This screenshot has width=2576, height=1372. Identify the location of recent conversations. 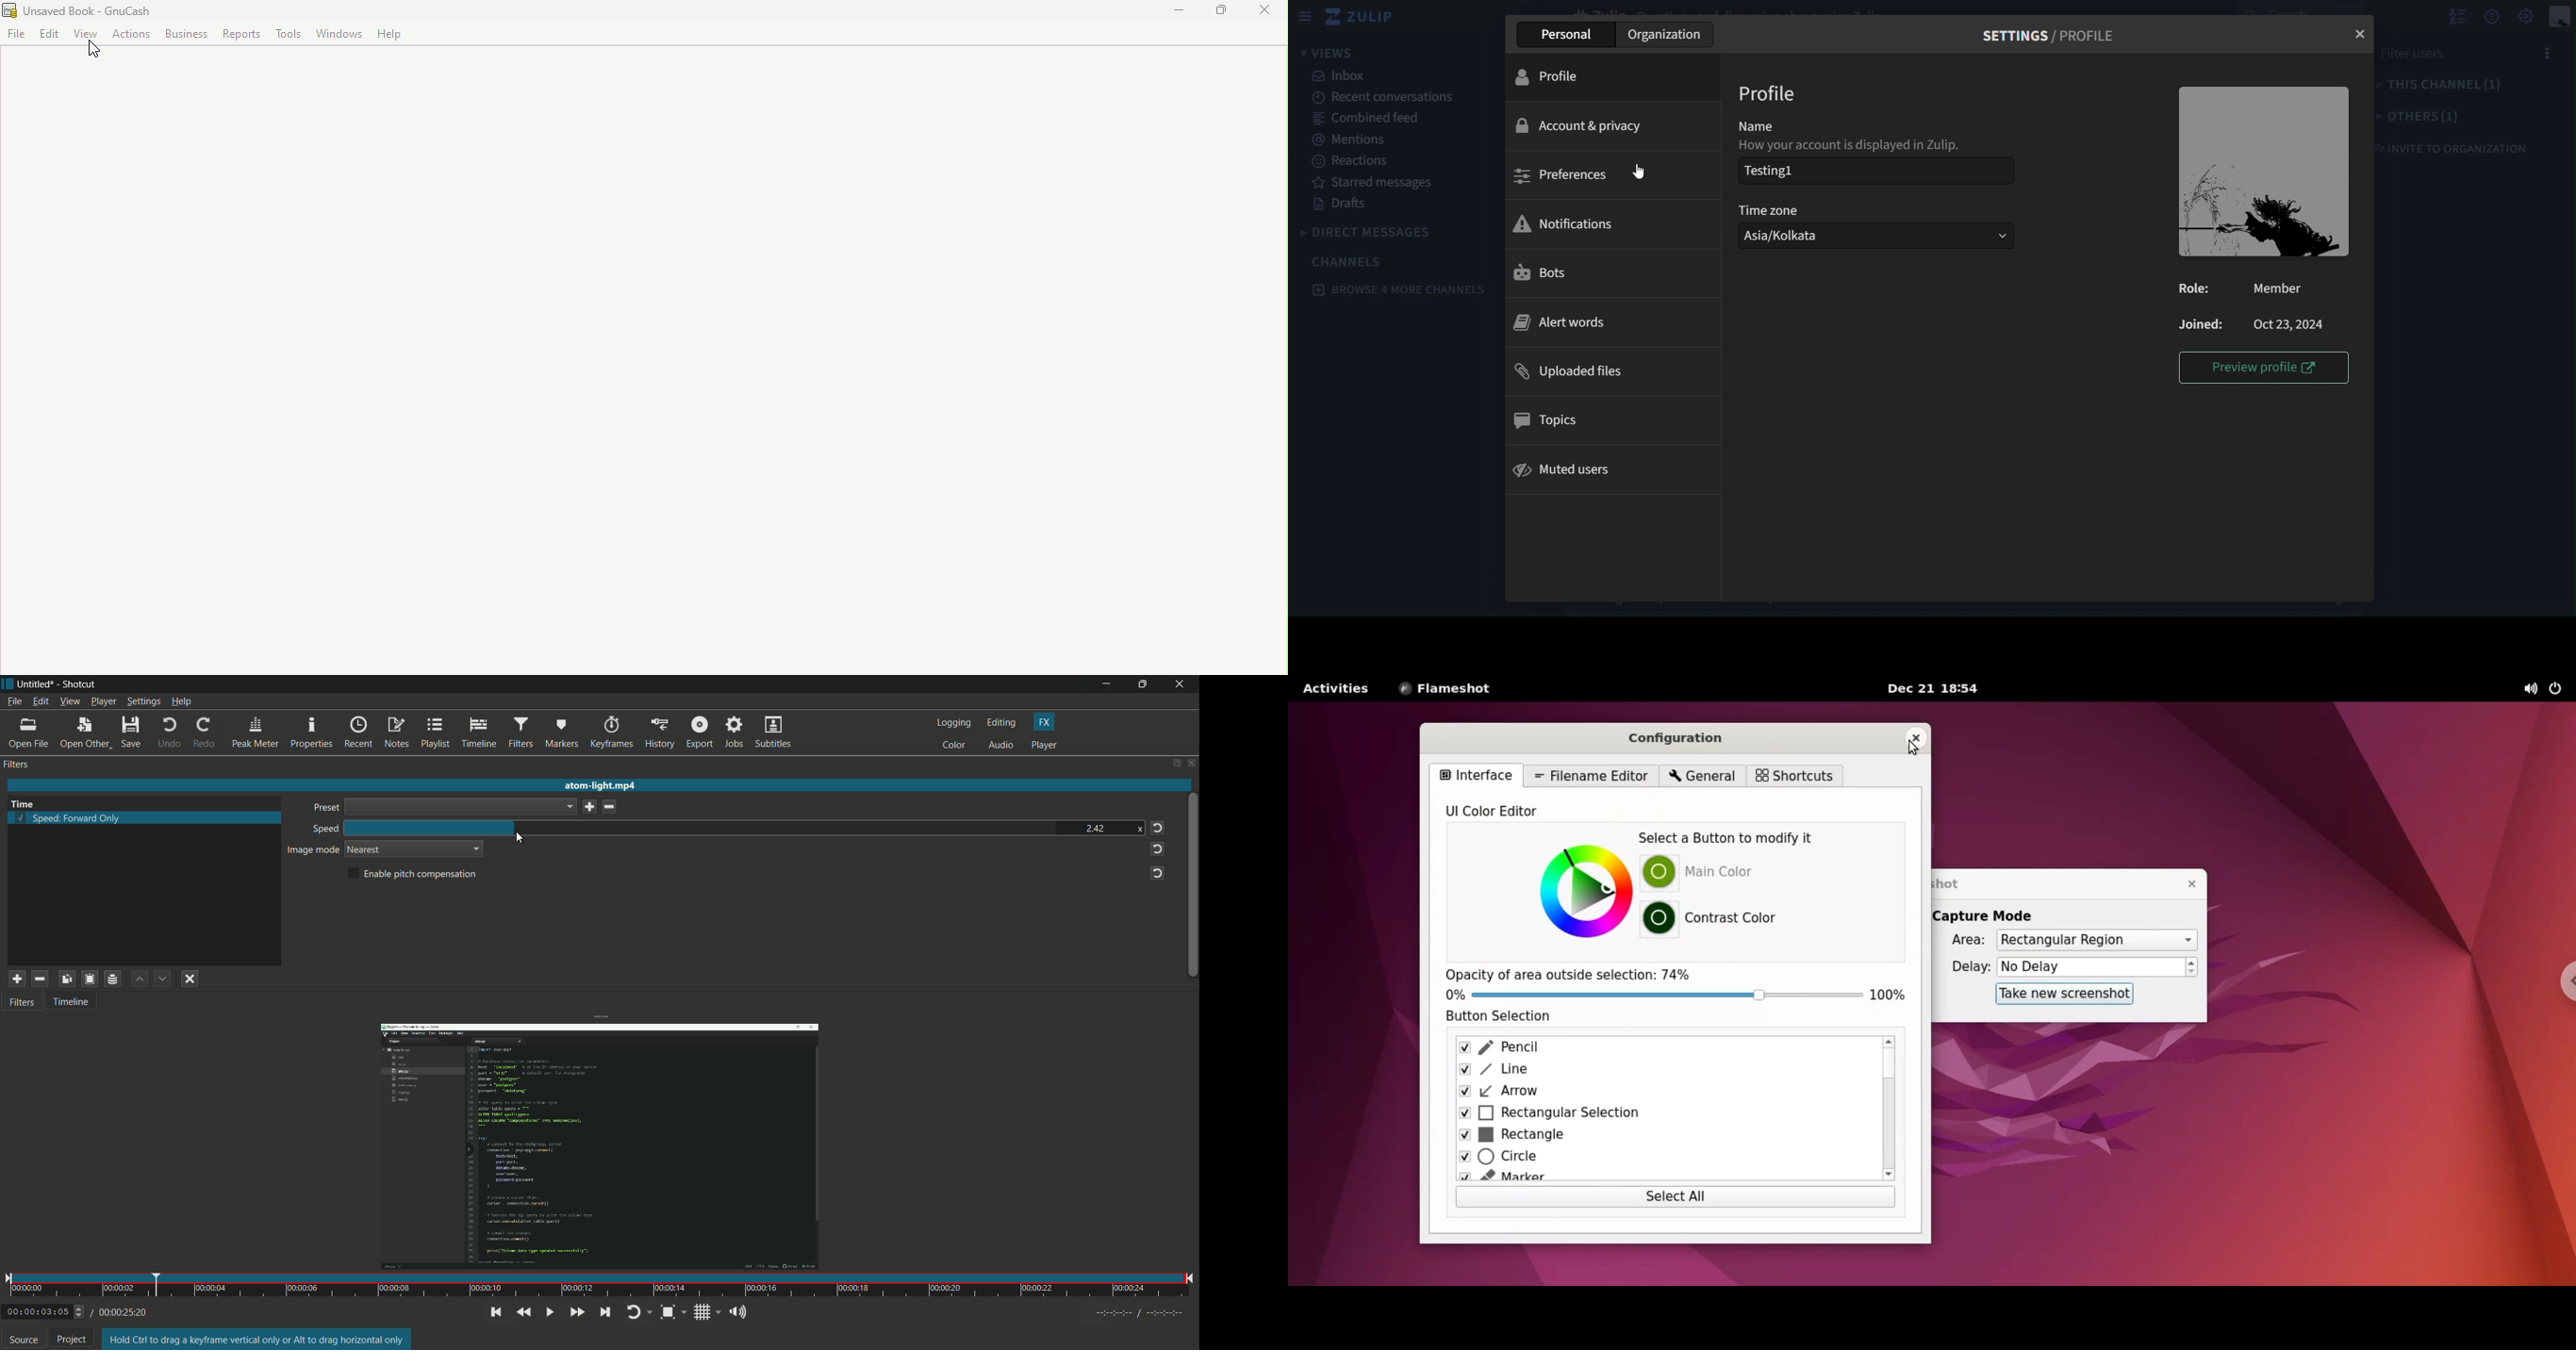
(1393, 99).